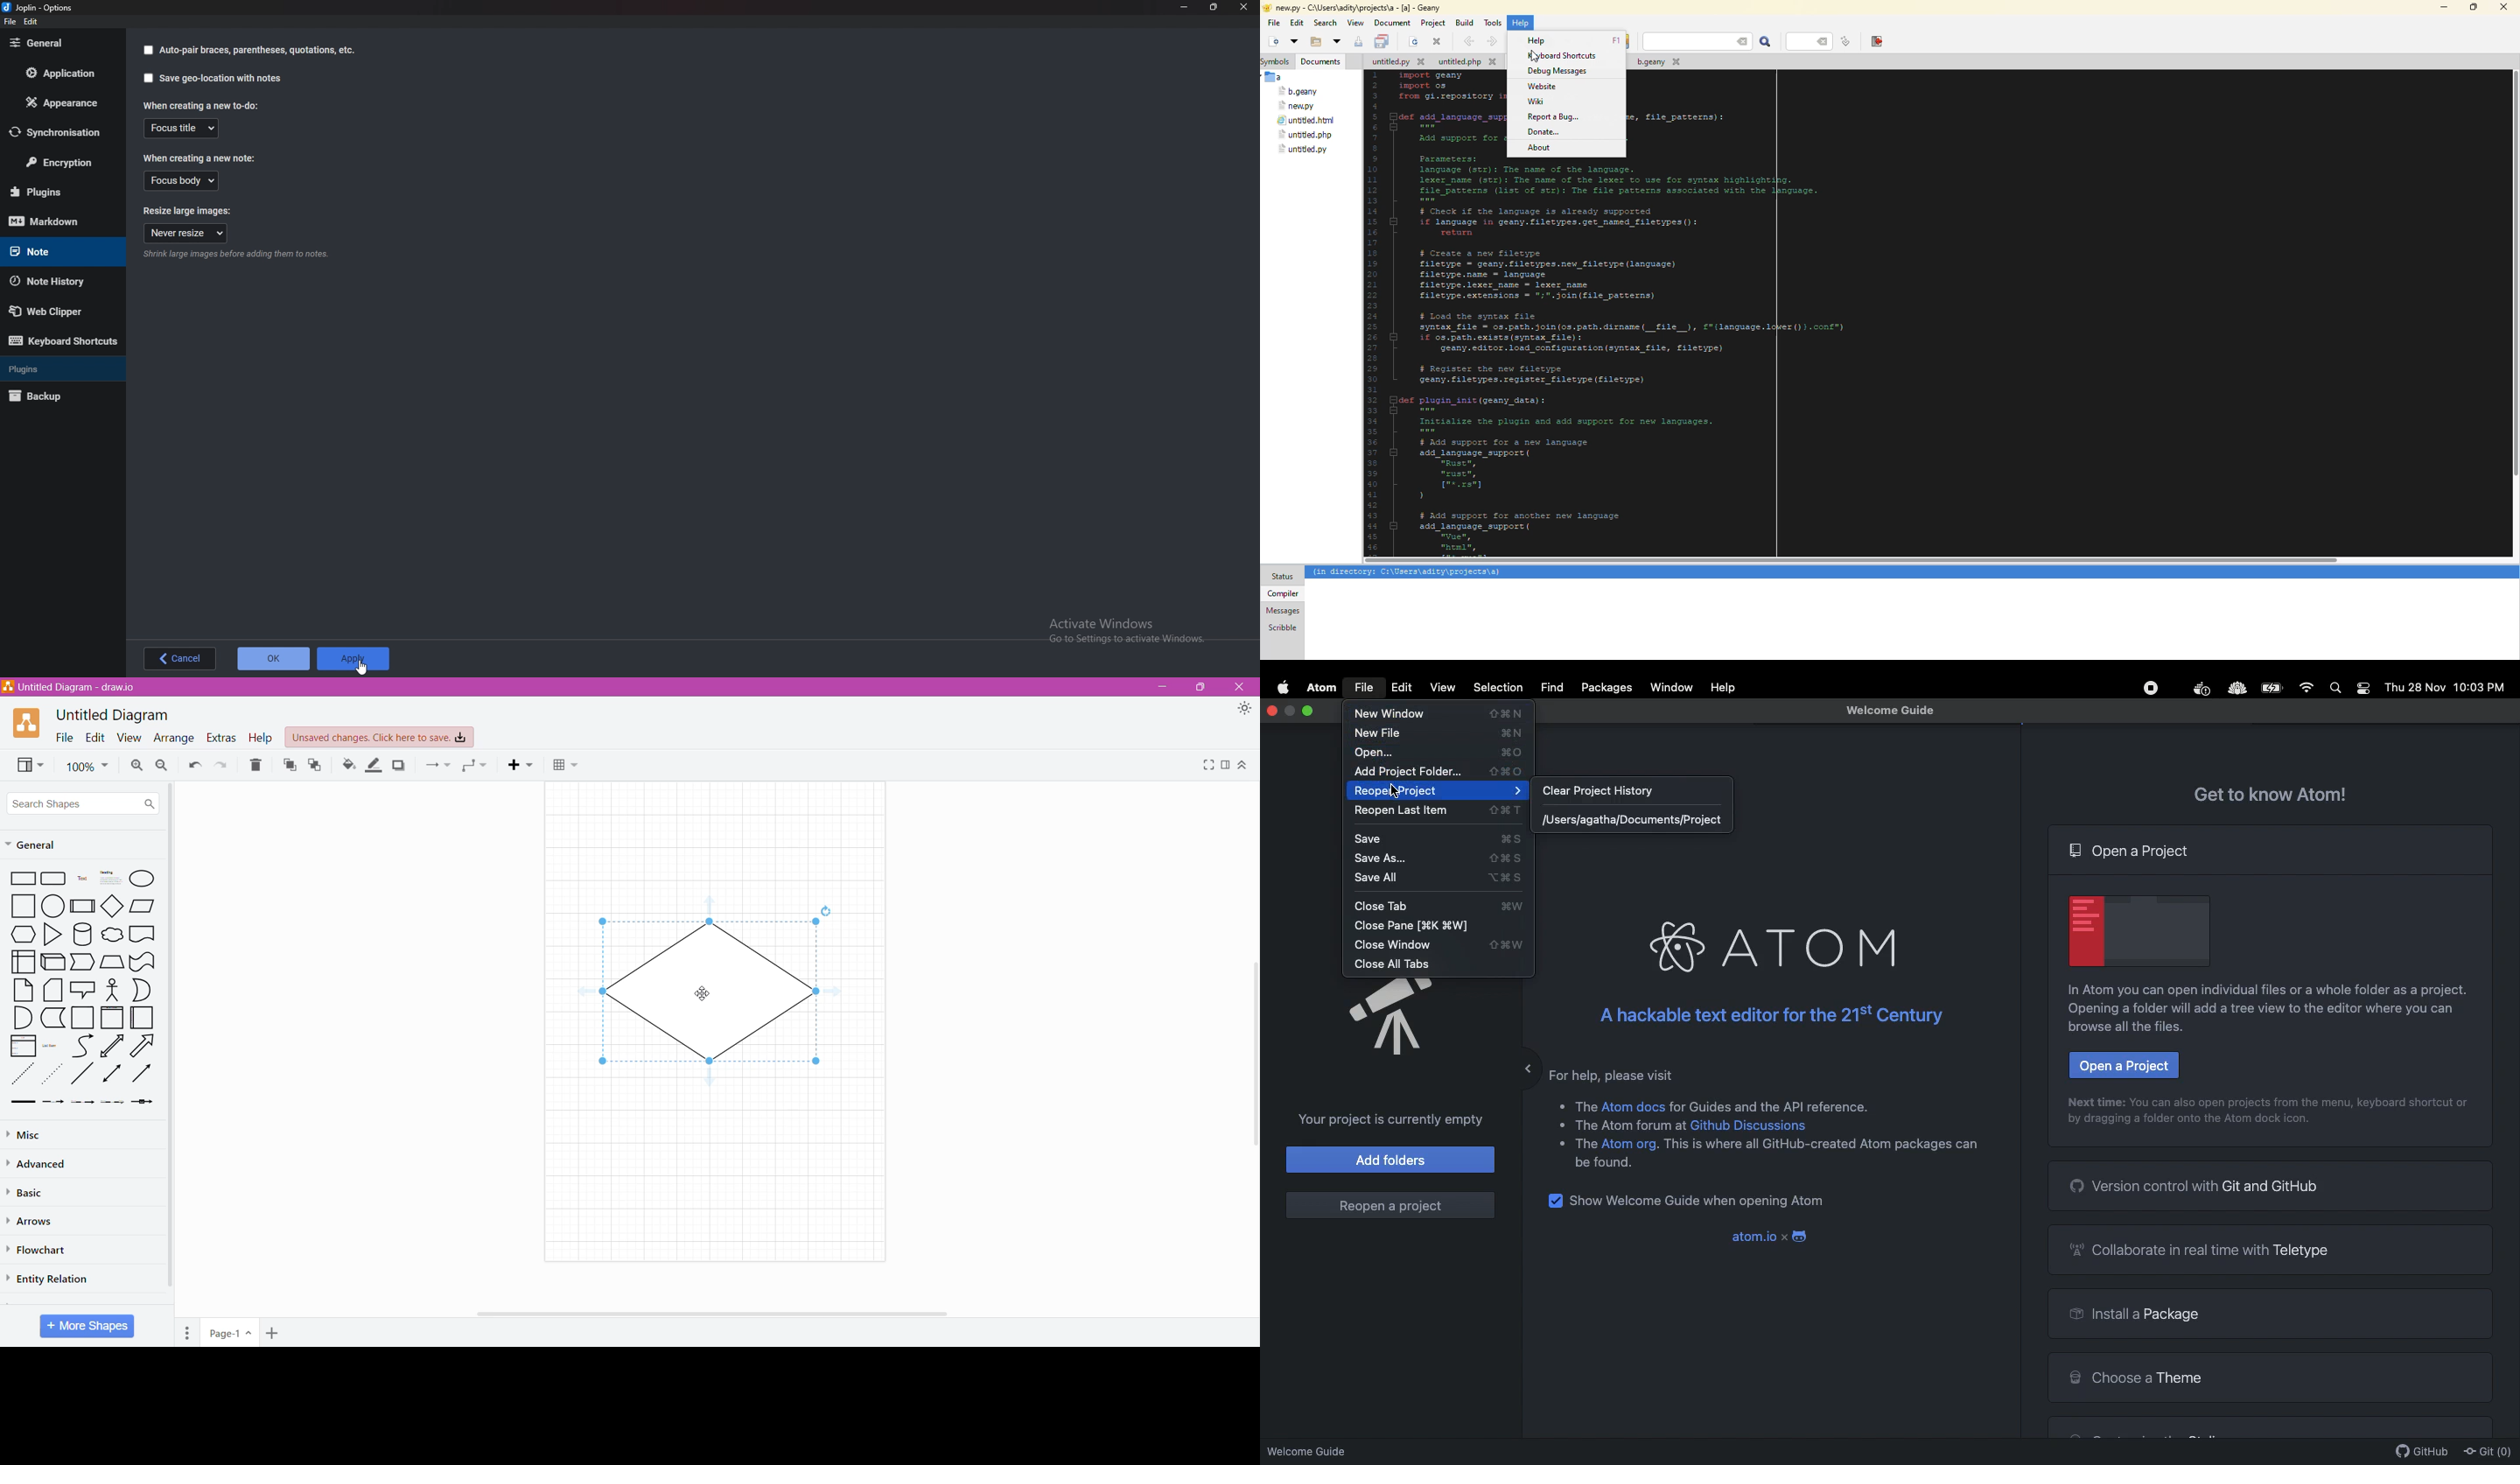 This screenshot has width=2520, height=1484. What do you see at coordinates (60, 104) in the screenshot?
I see `Appearance` at bounding box center [60, 104].